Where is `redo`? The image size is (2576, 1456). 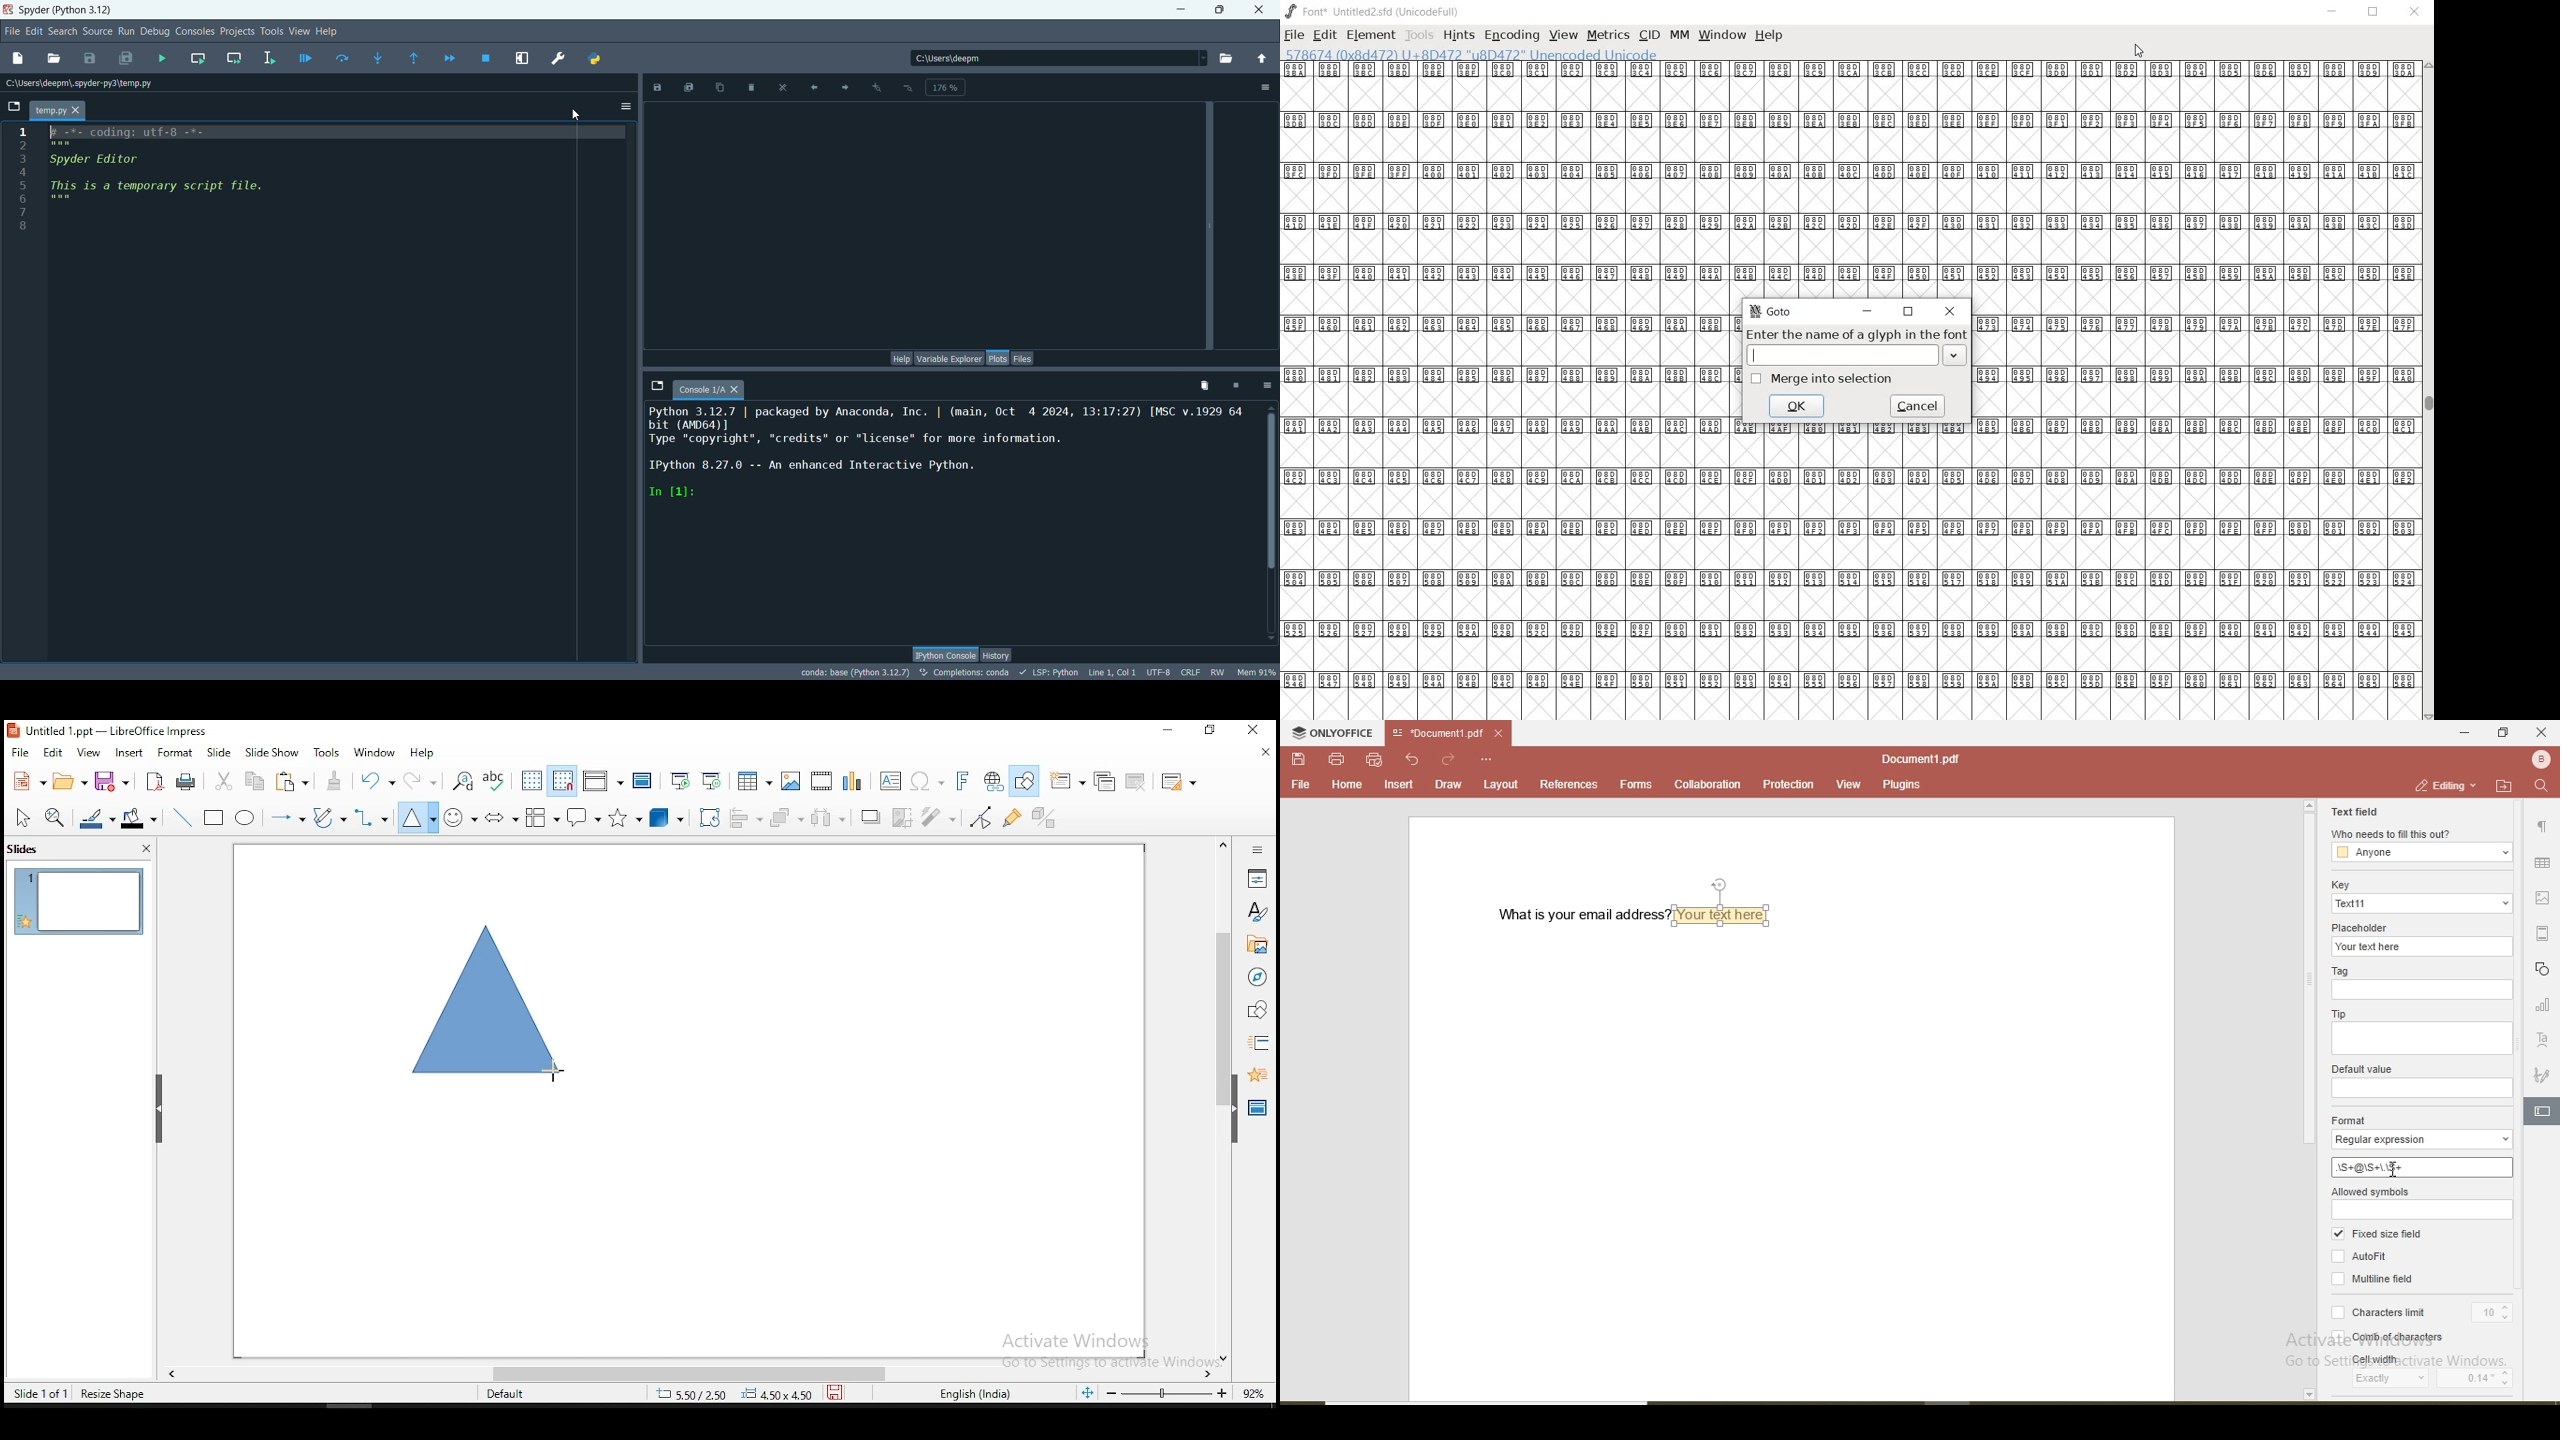
redo is located at coordinates (420, 780).